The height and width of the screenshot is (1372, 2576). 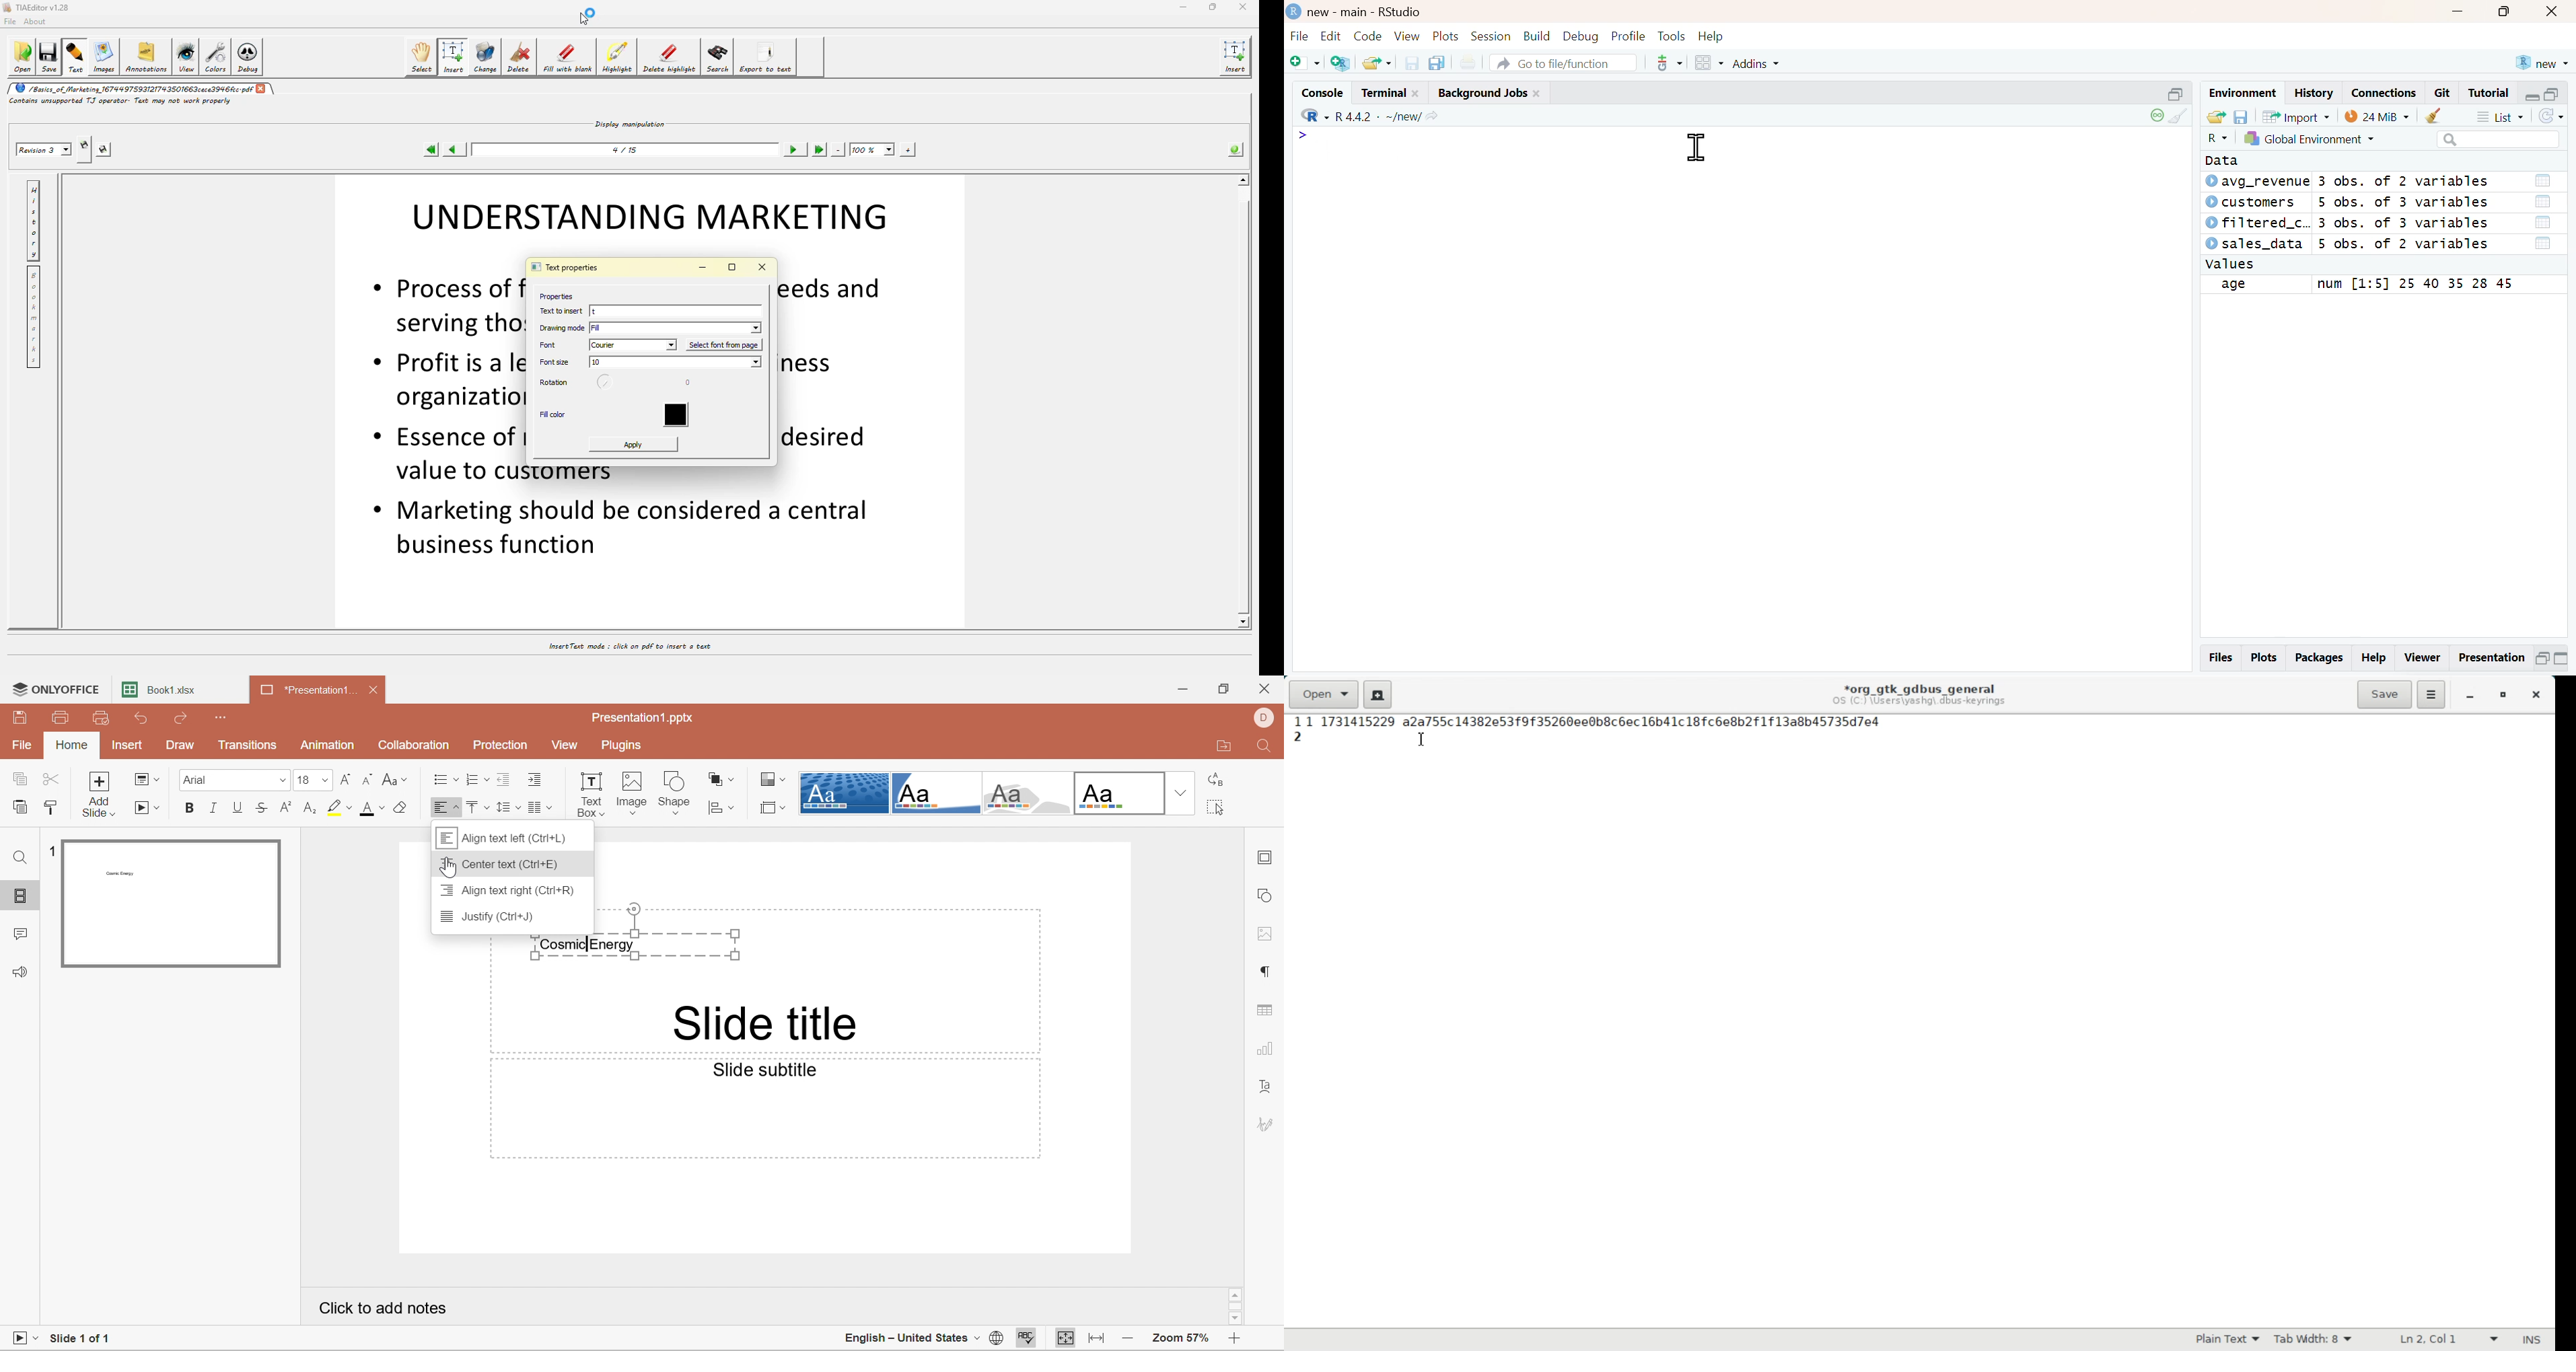 I want to click on Addins, so click(x=1754, y=63).